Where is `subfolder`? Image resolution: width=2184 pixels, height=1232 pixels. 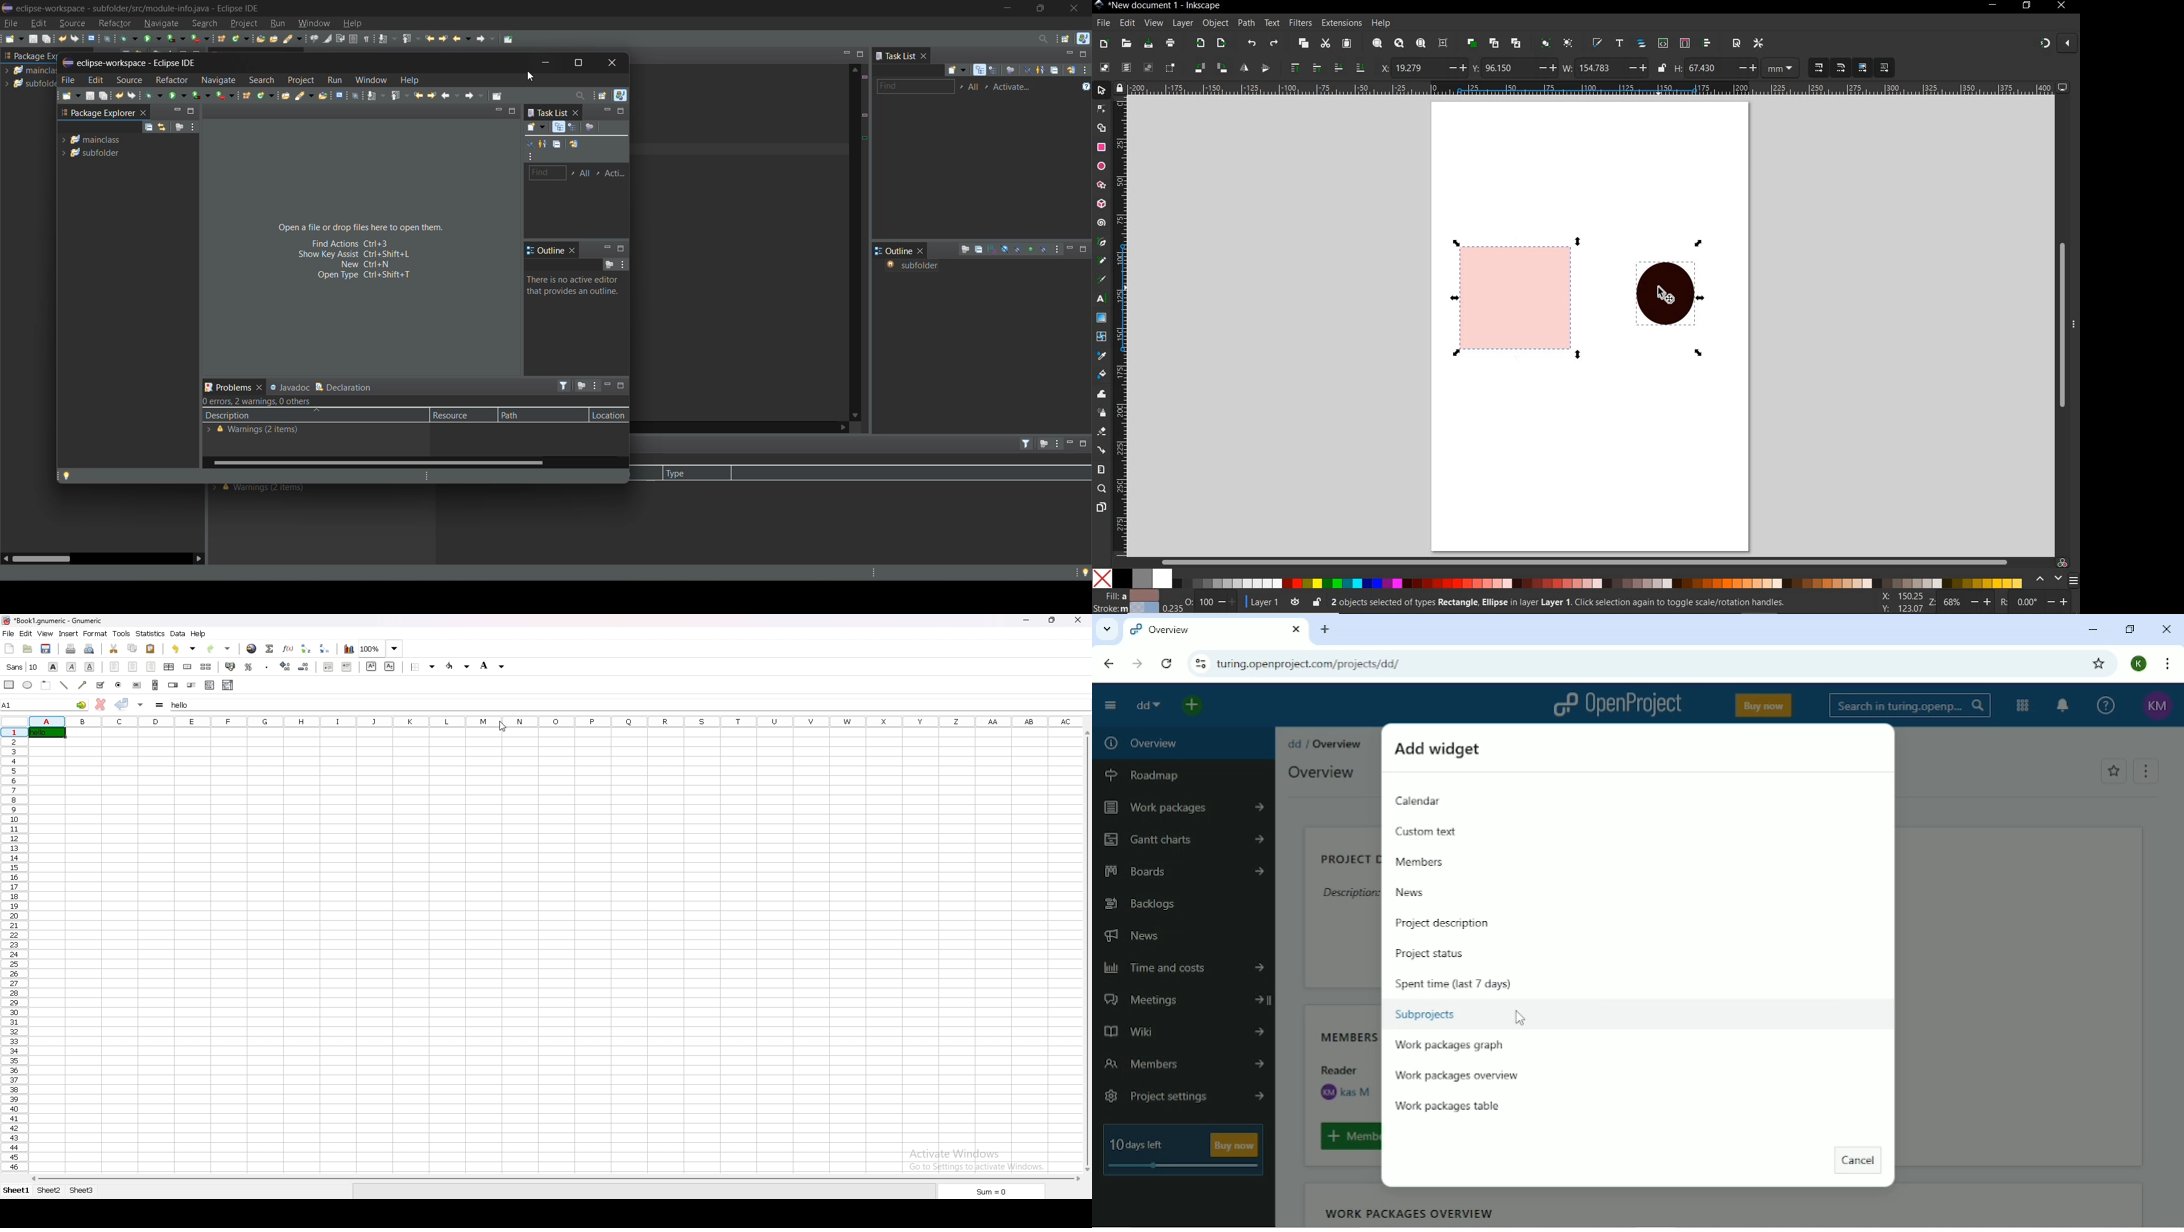
subfolder is located at coordinates (918, 266).